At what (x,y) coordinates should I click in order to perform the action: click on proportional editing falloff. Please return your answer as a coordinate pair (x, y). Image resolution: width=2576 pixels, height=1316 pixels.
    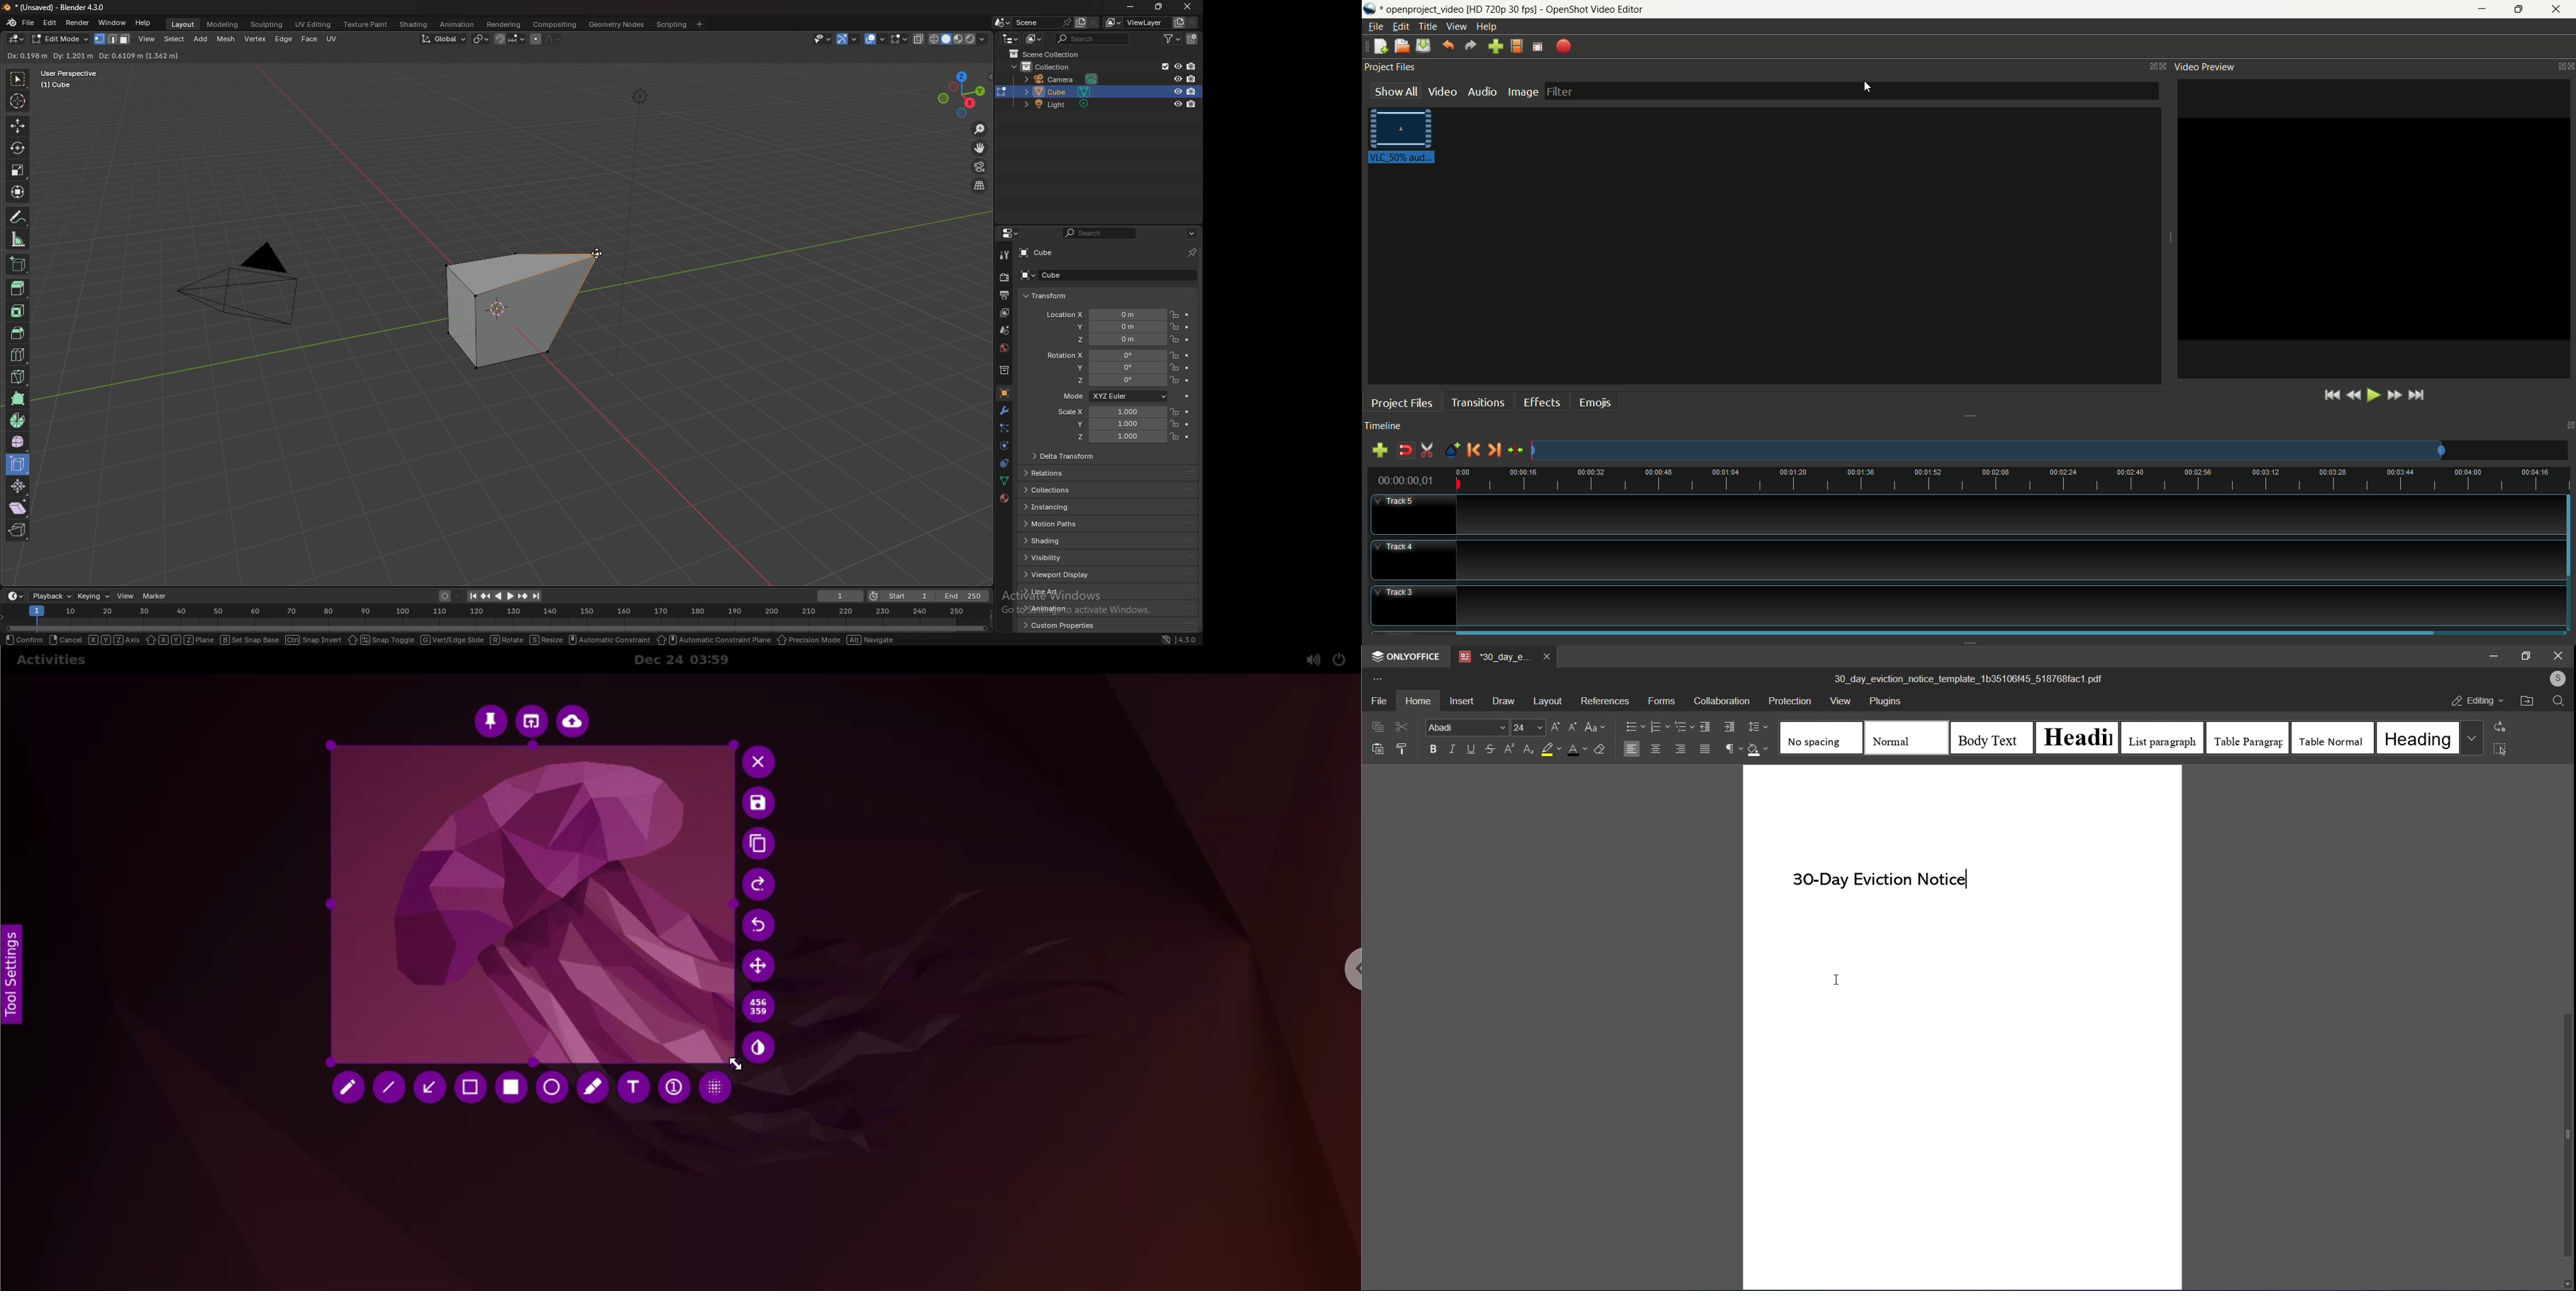
    Looking at the image, I should click on (553, 39).